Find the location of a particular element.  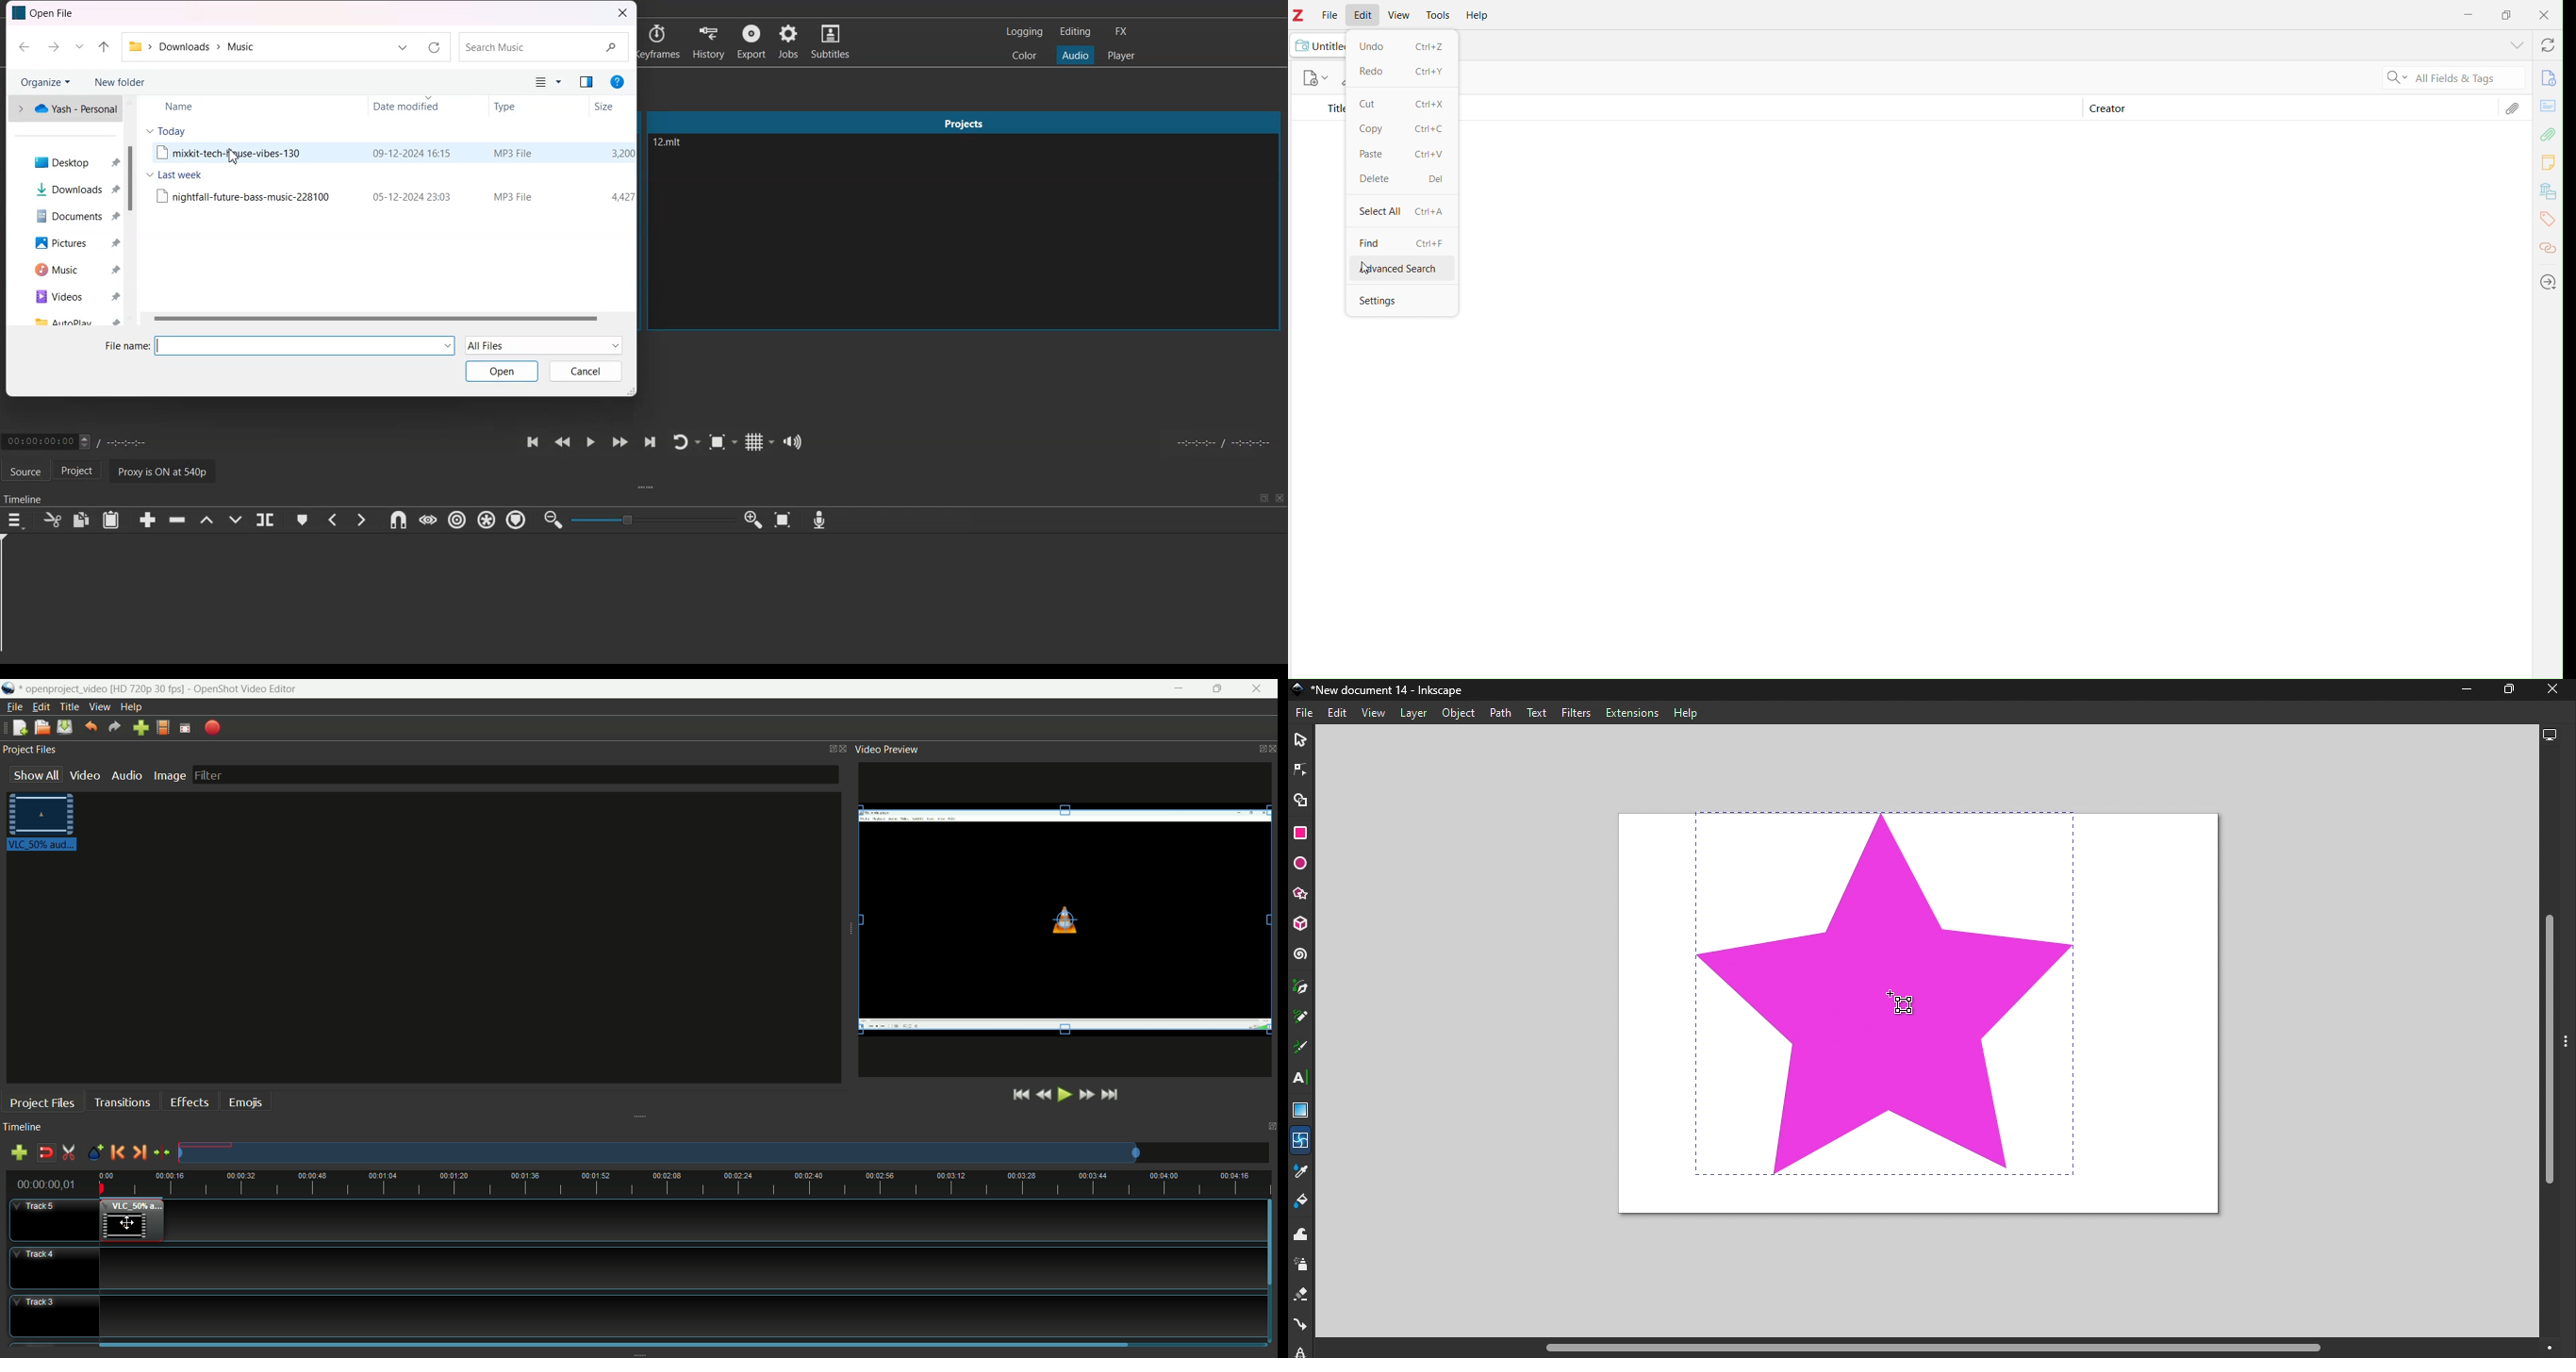

Title is located at coordinates (1337, 110).